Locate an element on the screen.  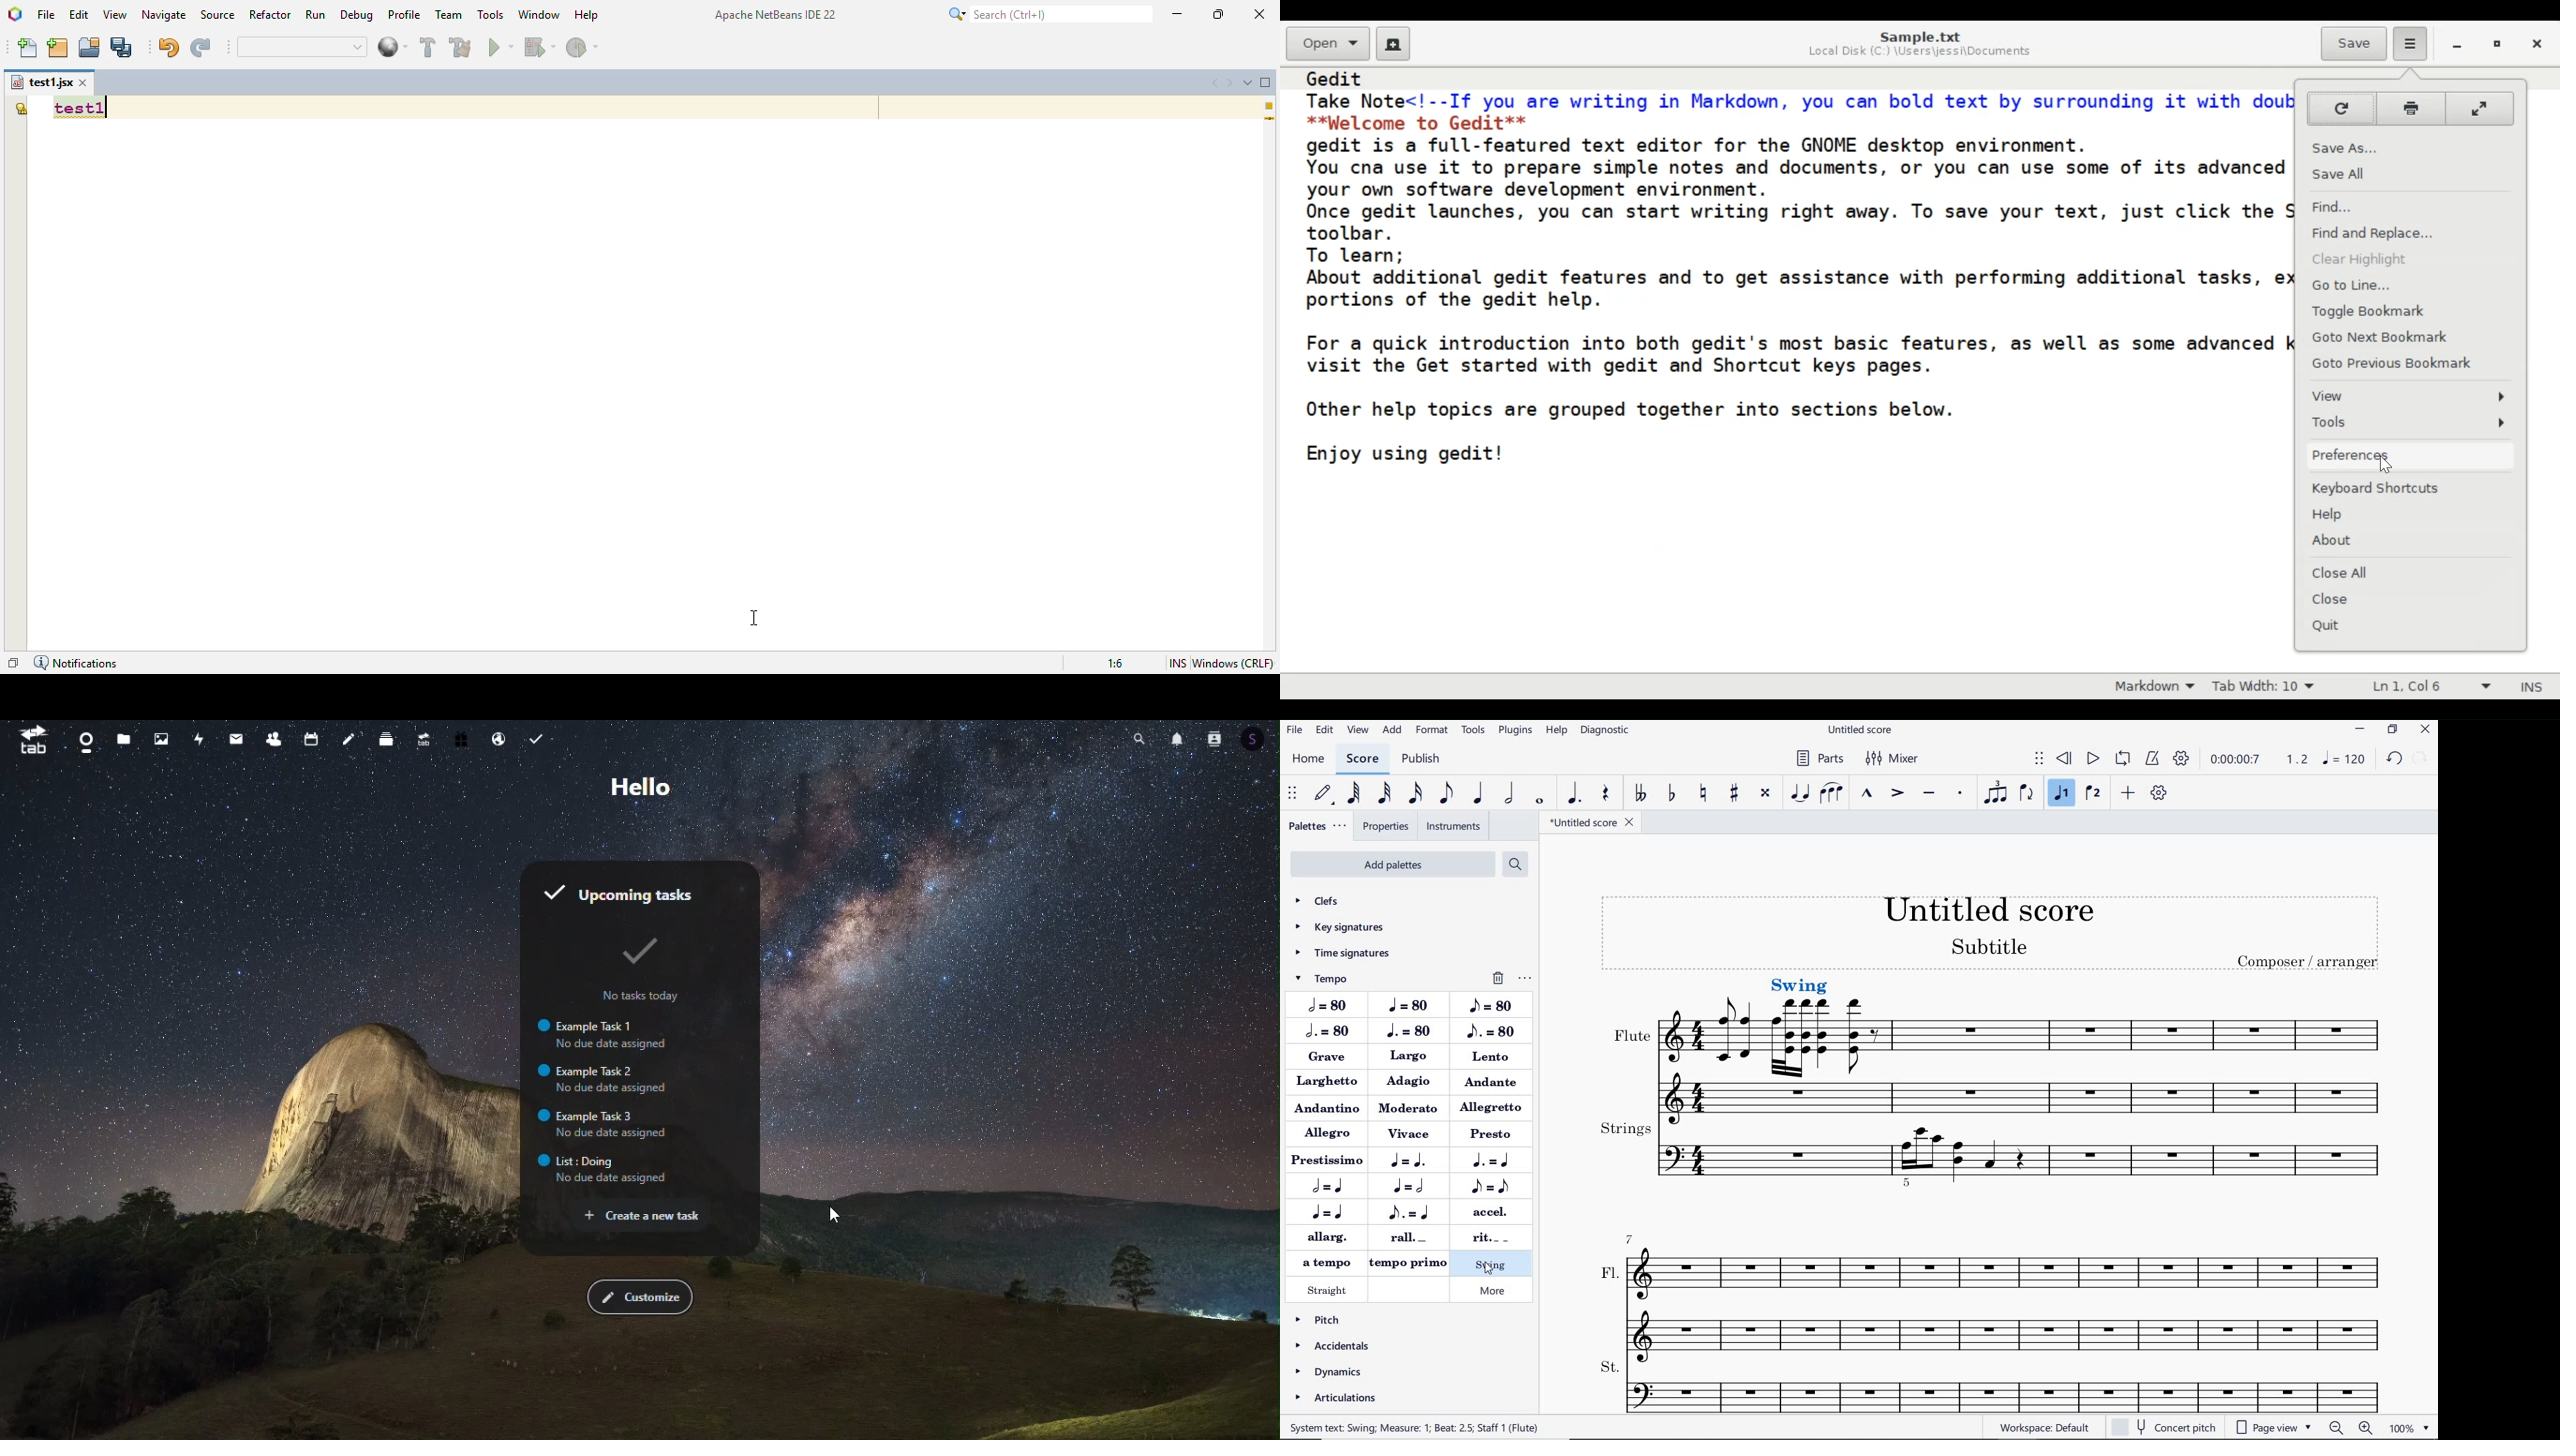
file name is located at coordinates (1594, 824).